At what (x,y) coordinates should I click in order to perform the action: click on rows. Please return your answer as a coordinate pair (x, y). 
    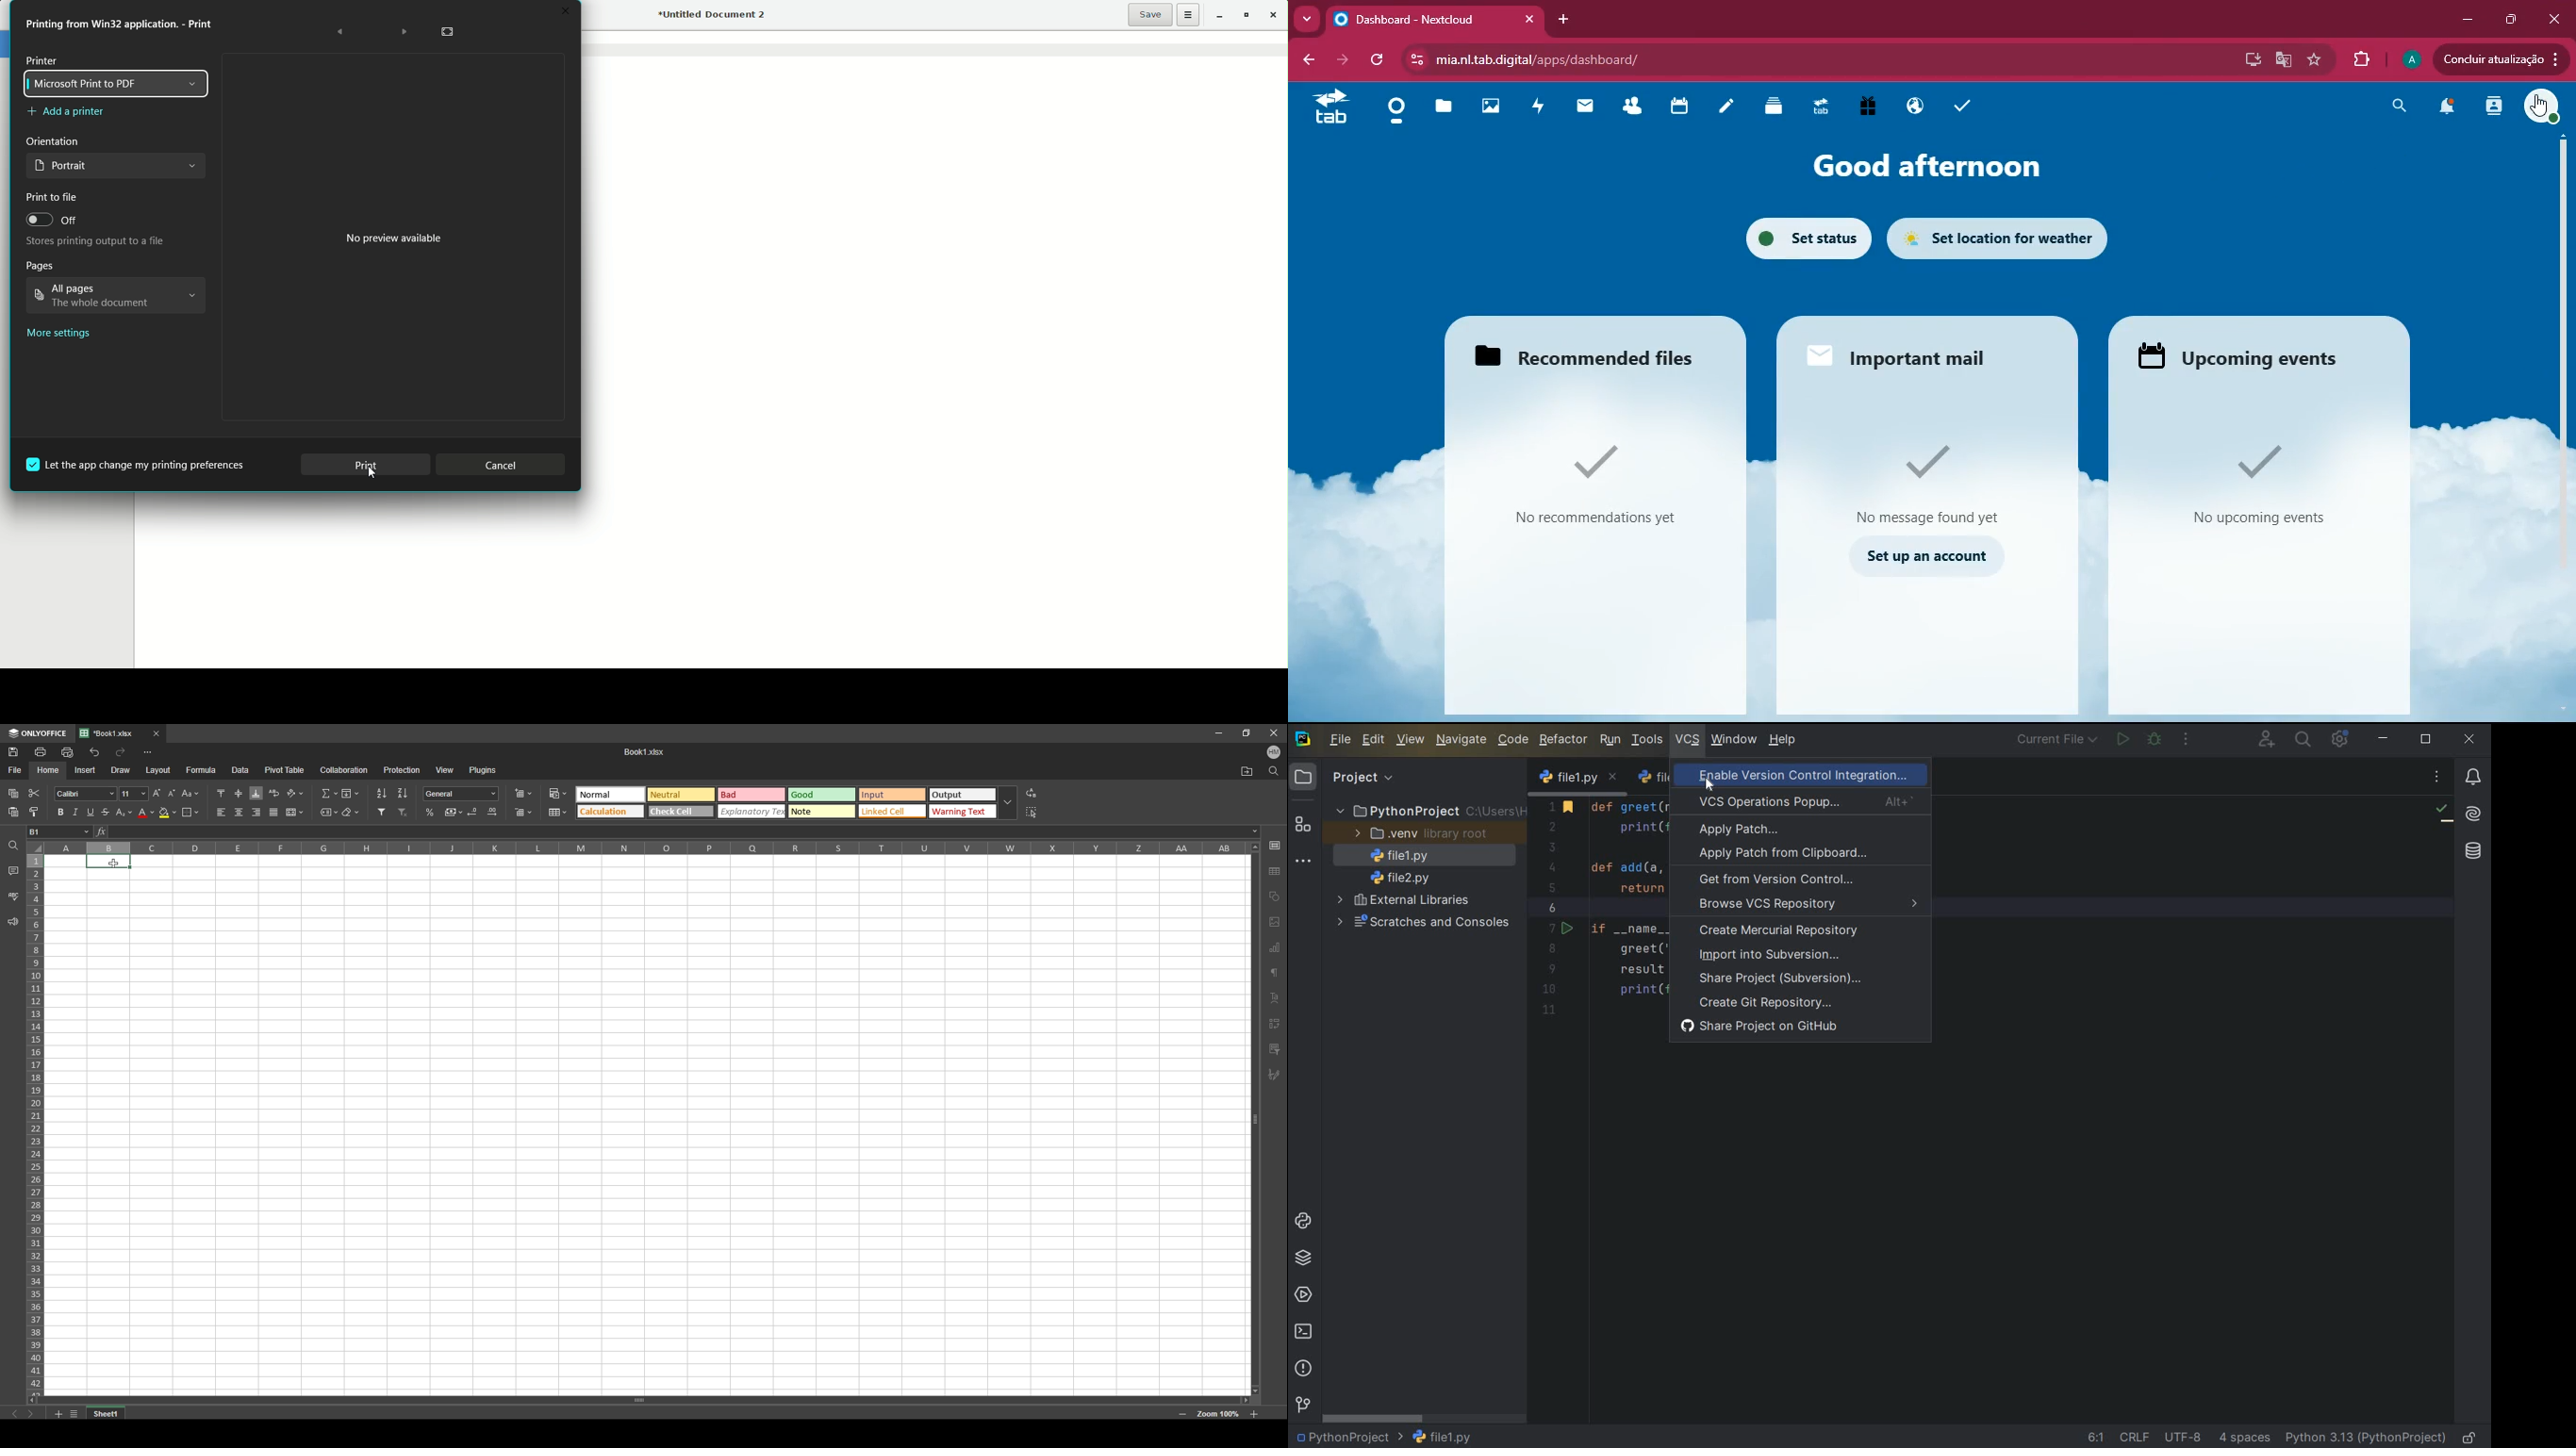
    Looking at the image, I should click on (34, 1123).